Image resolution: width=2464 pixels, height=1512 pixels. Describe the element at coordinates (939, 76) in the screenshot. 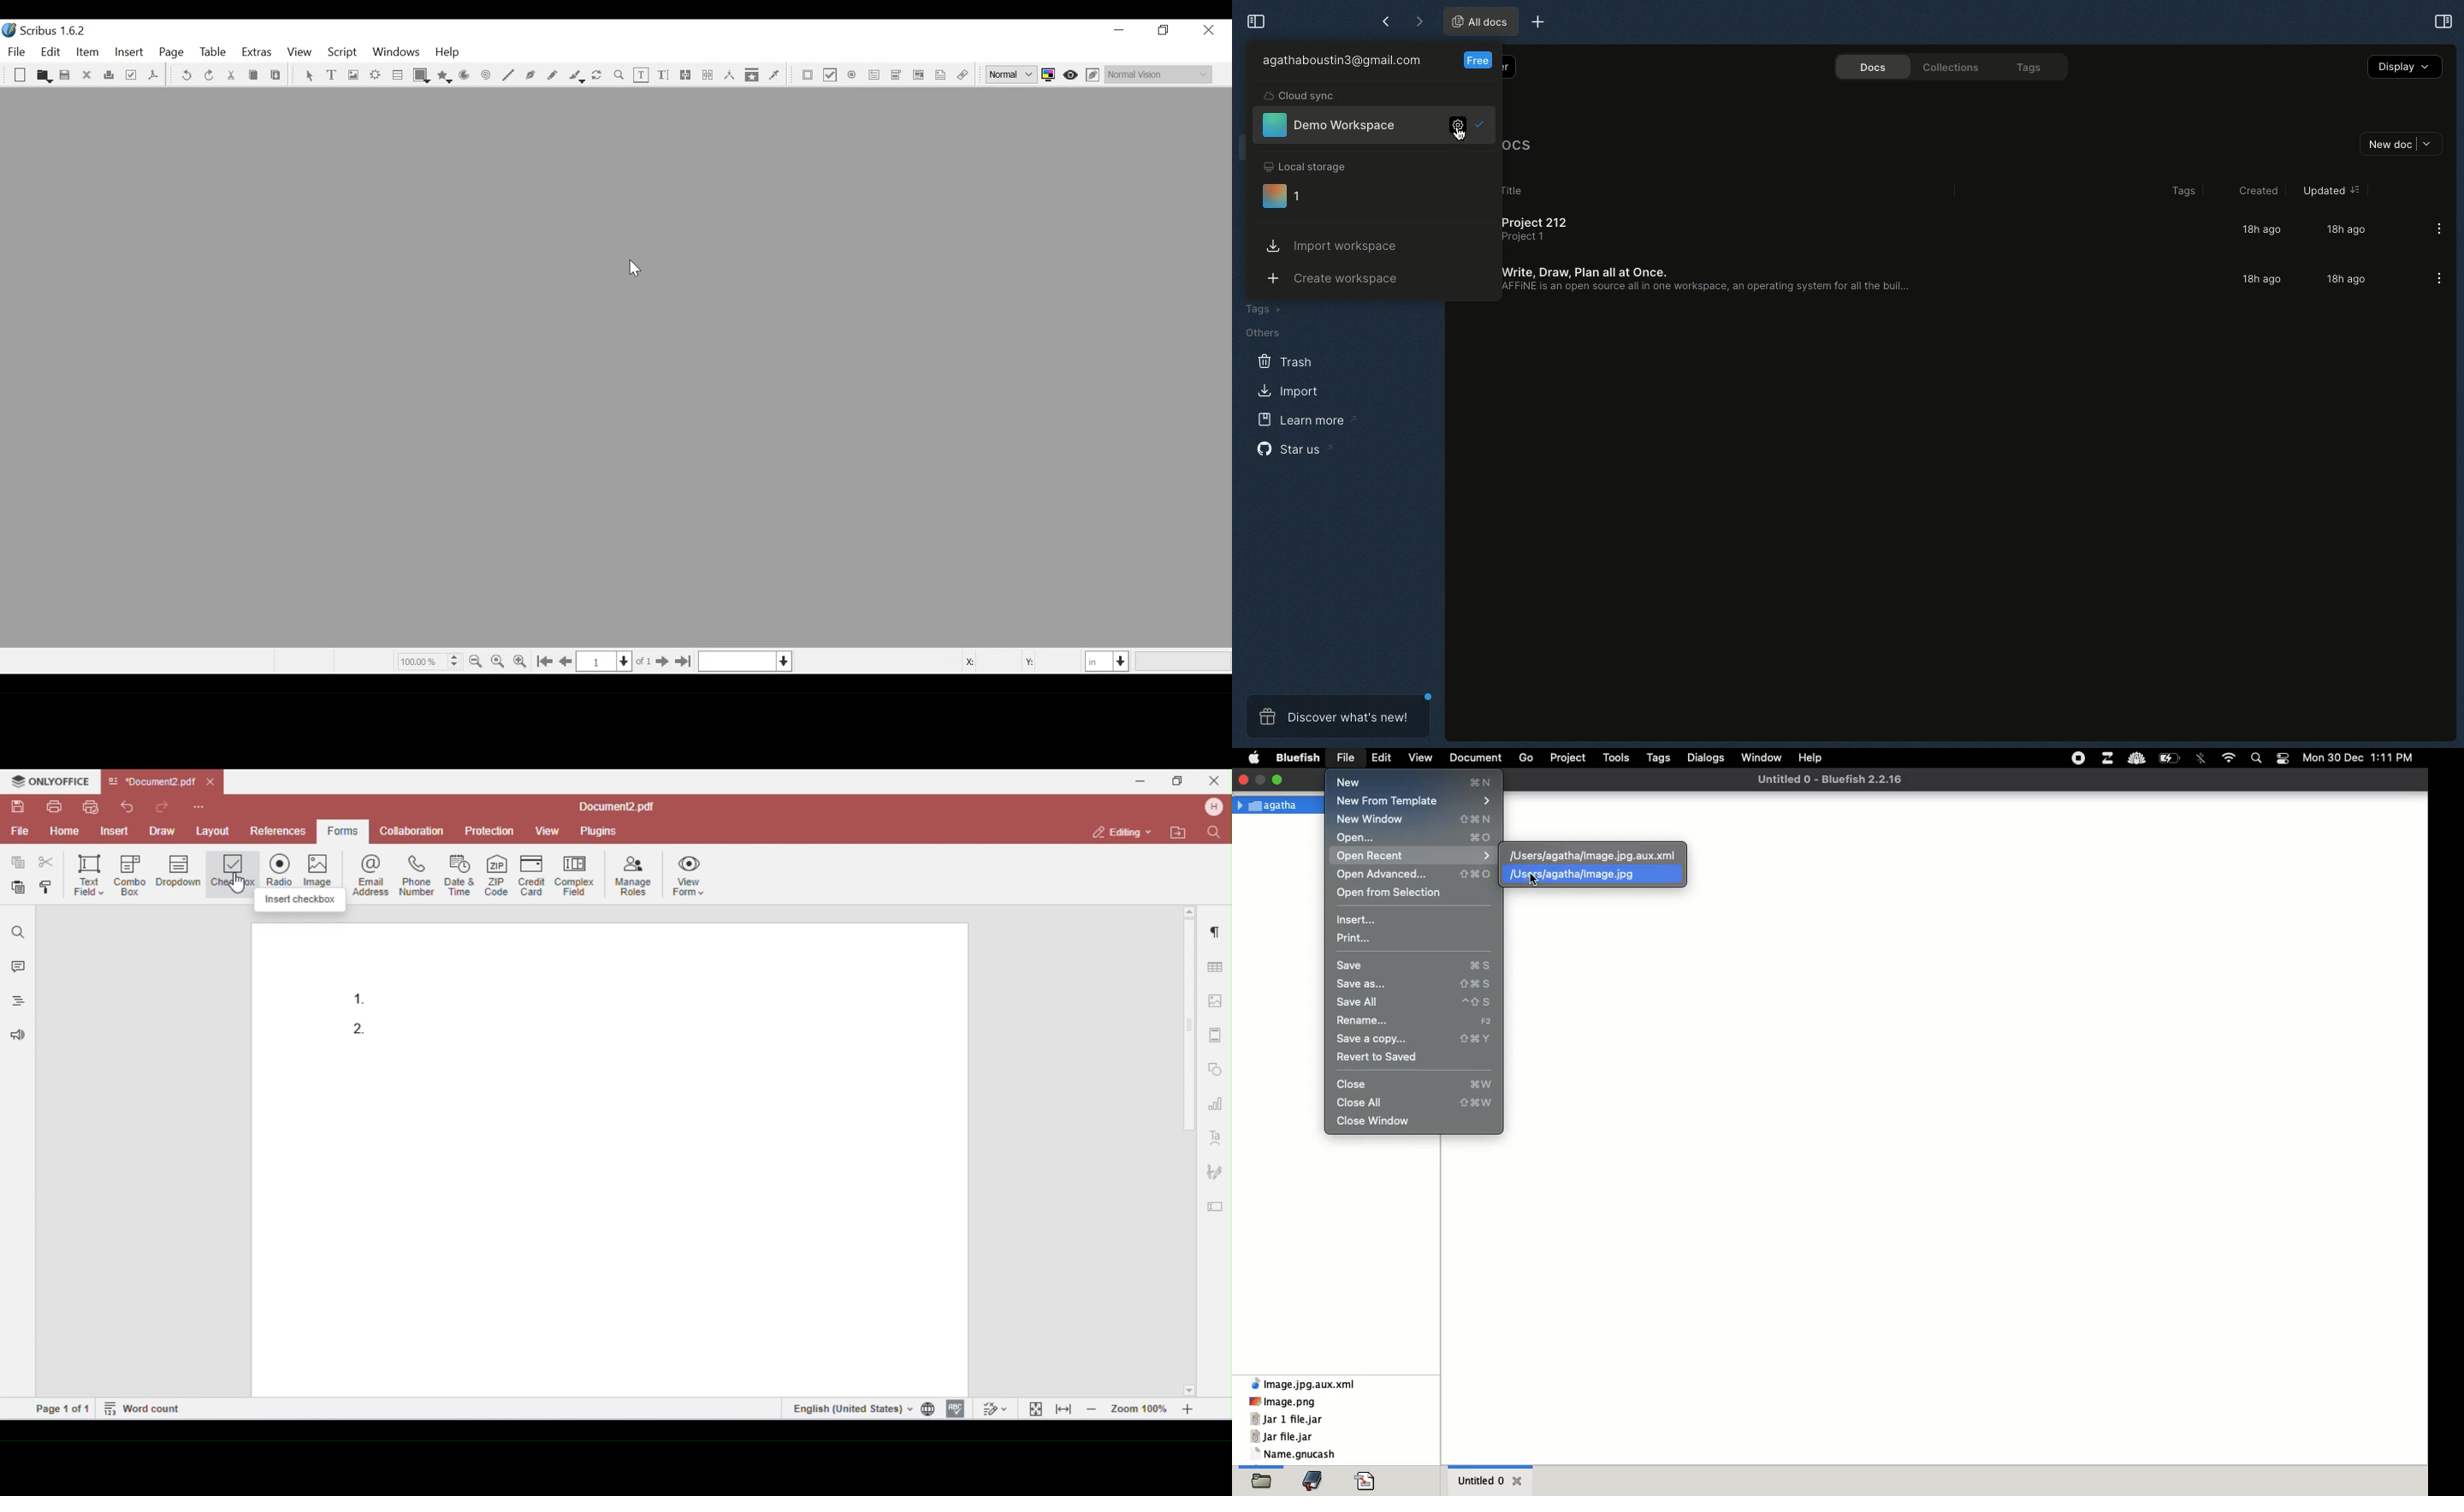

I see `Text Annotation` at that location.